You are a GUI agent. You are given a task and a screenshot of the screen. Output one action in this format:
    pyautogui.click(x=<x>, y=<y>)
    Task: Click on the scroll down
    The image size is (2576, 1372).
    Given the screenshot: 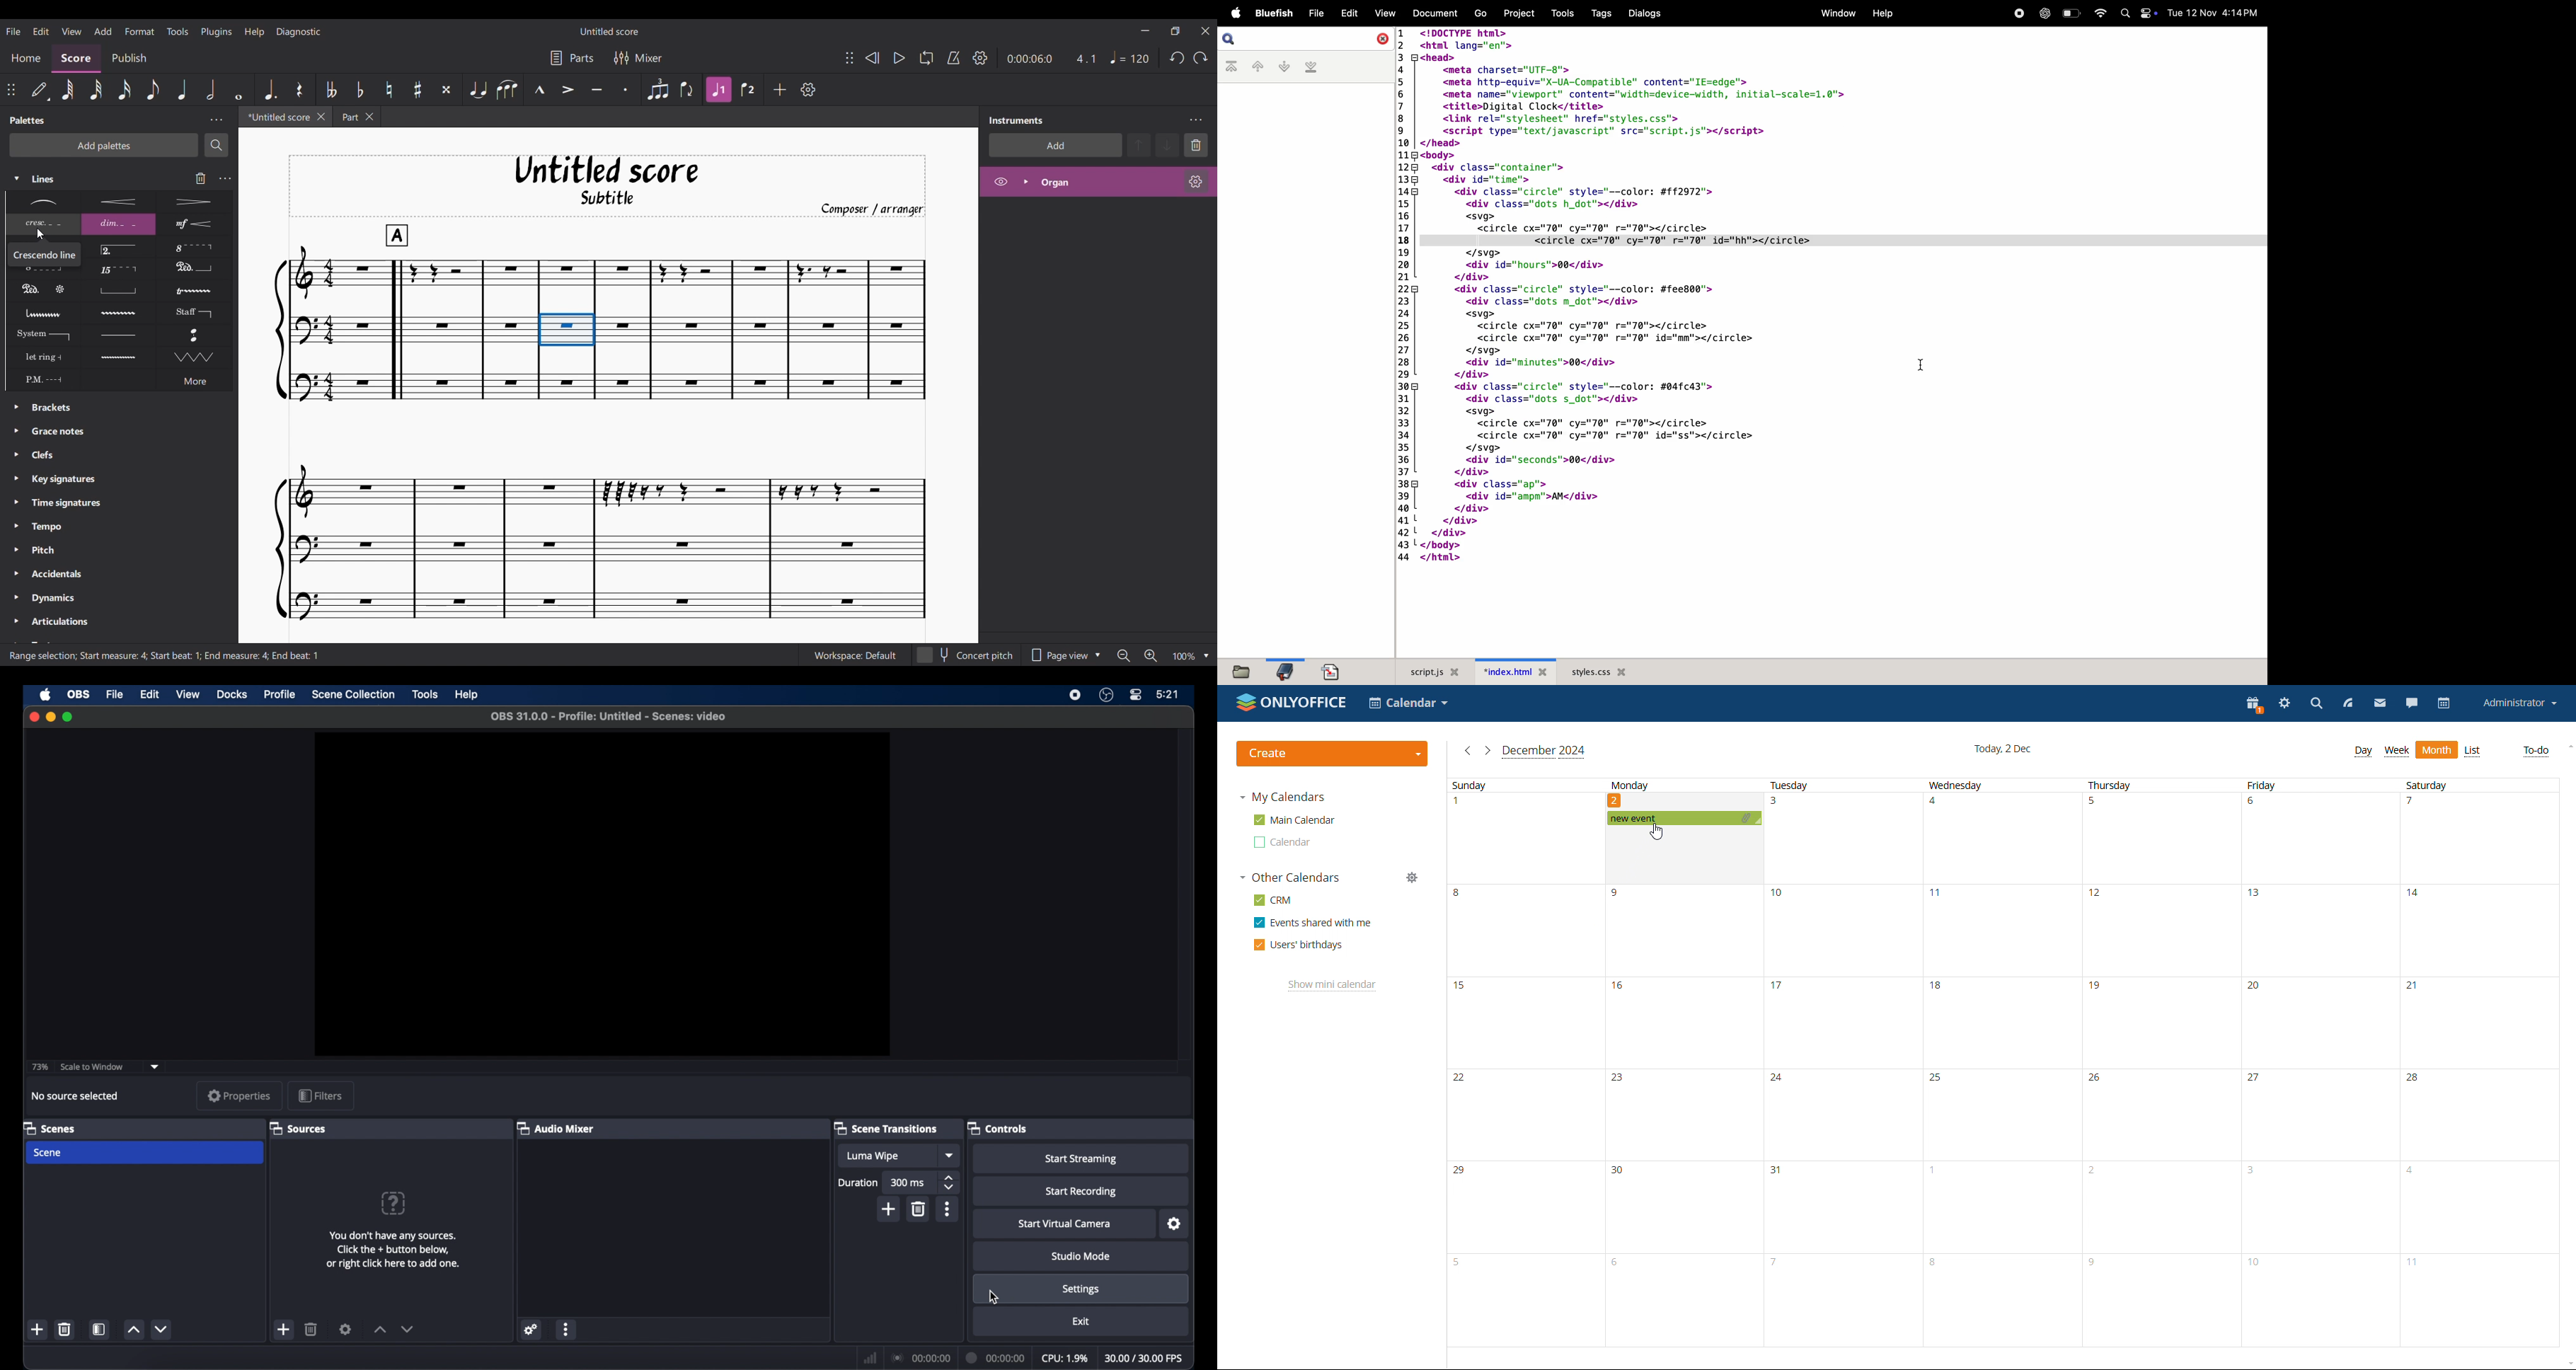 What is the action you would take?
    pyautogui.click(x=2568, y=1363)
    